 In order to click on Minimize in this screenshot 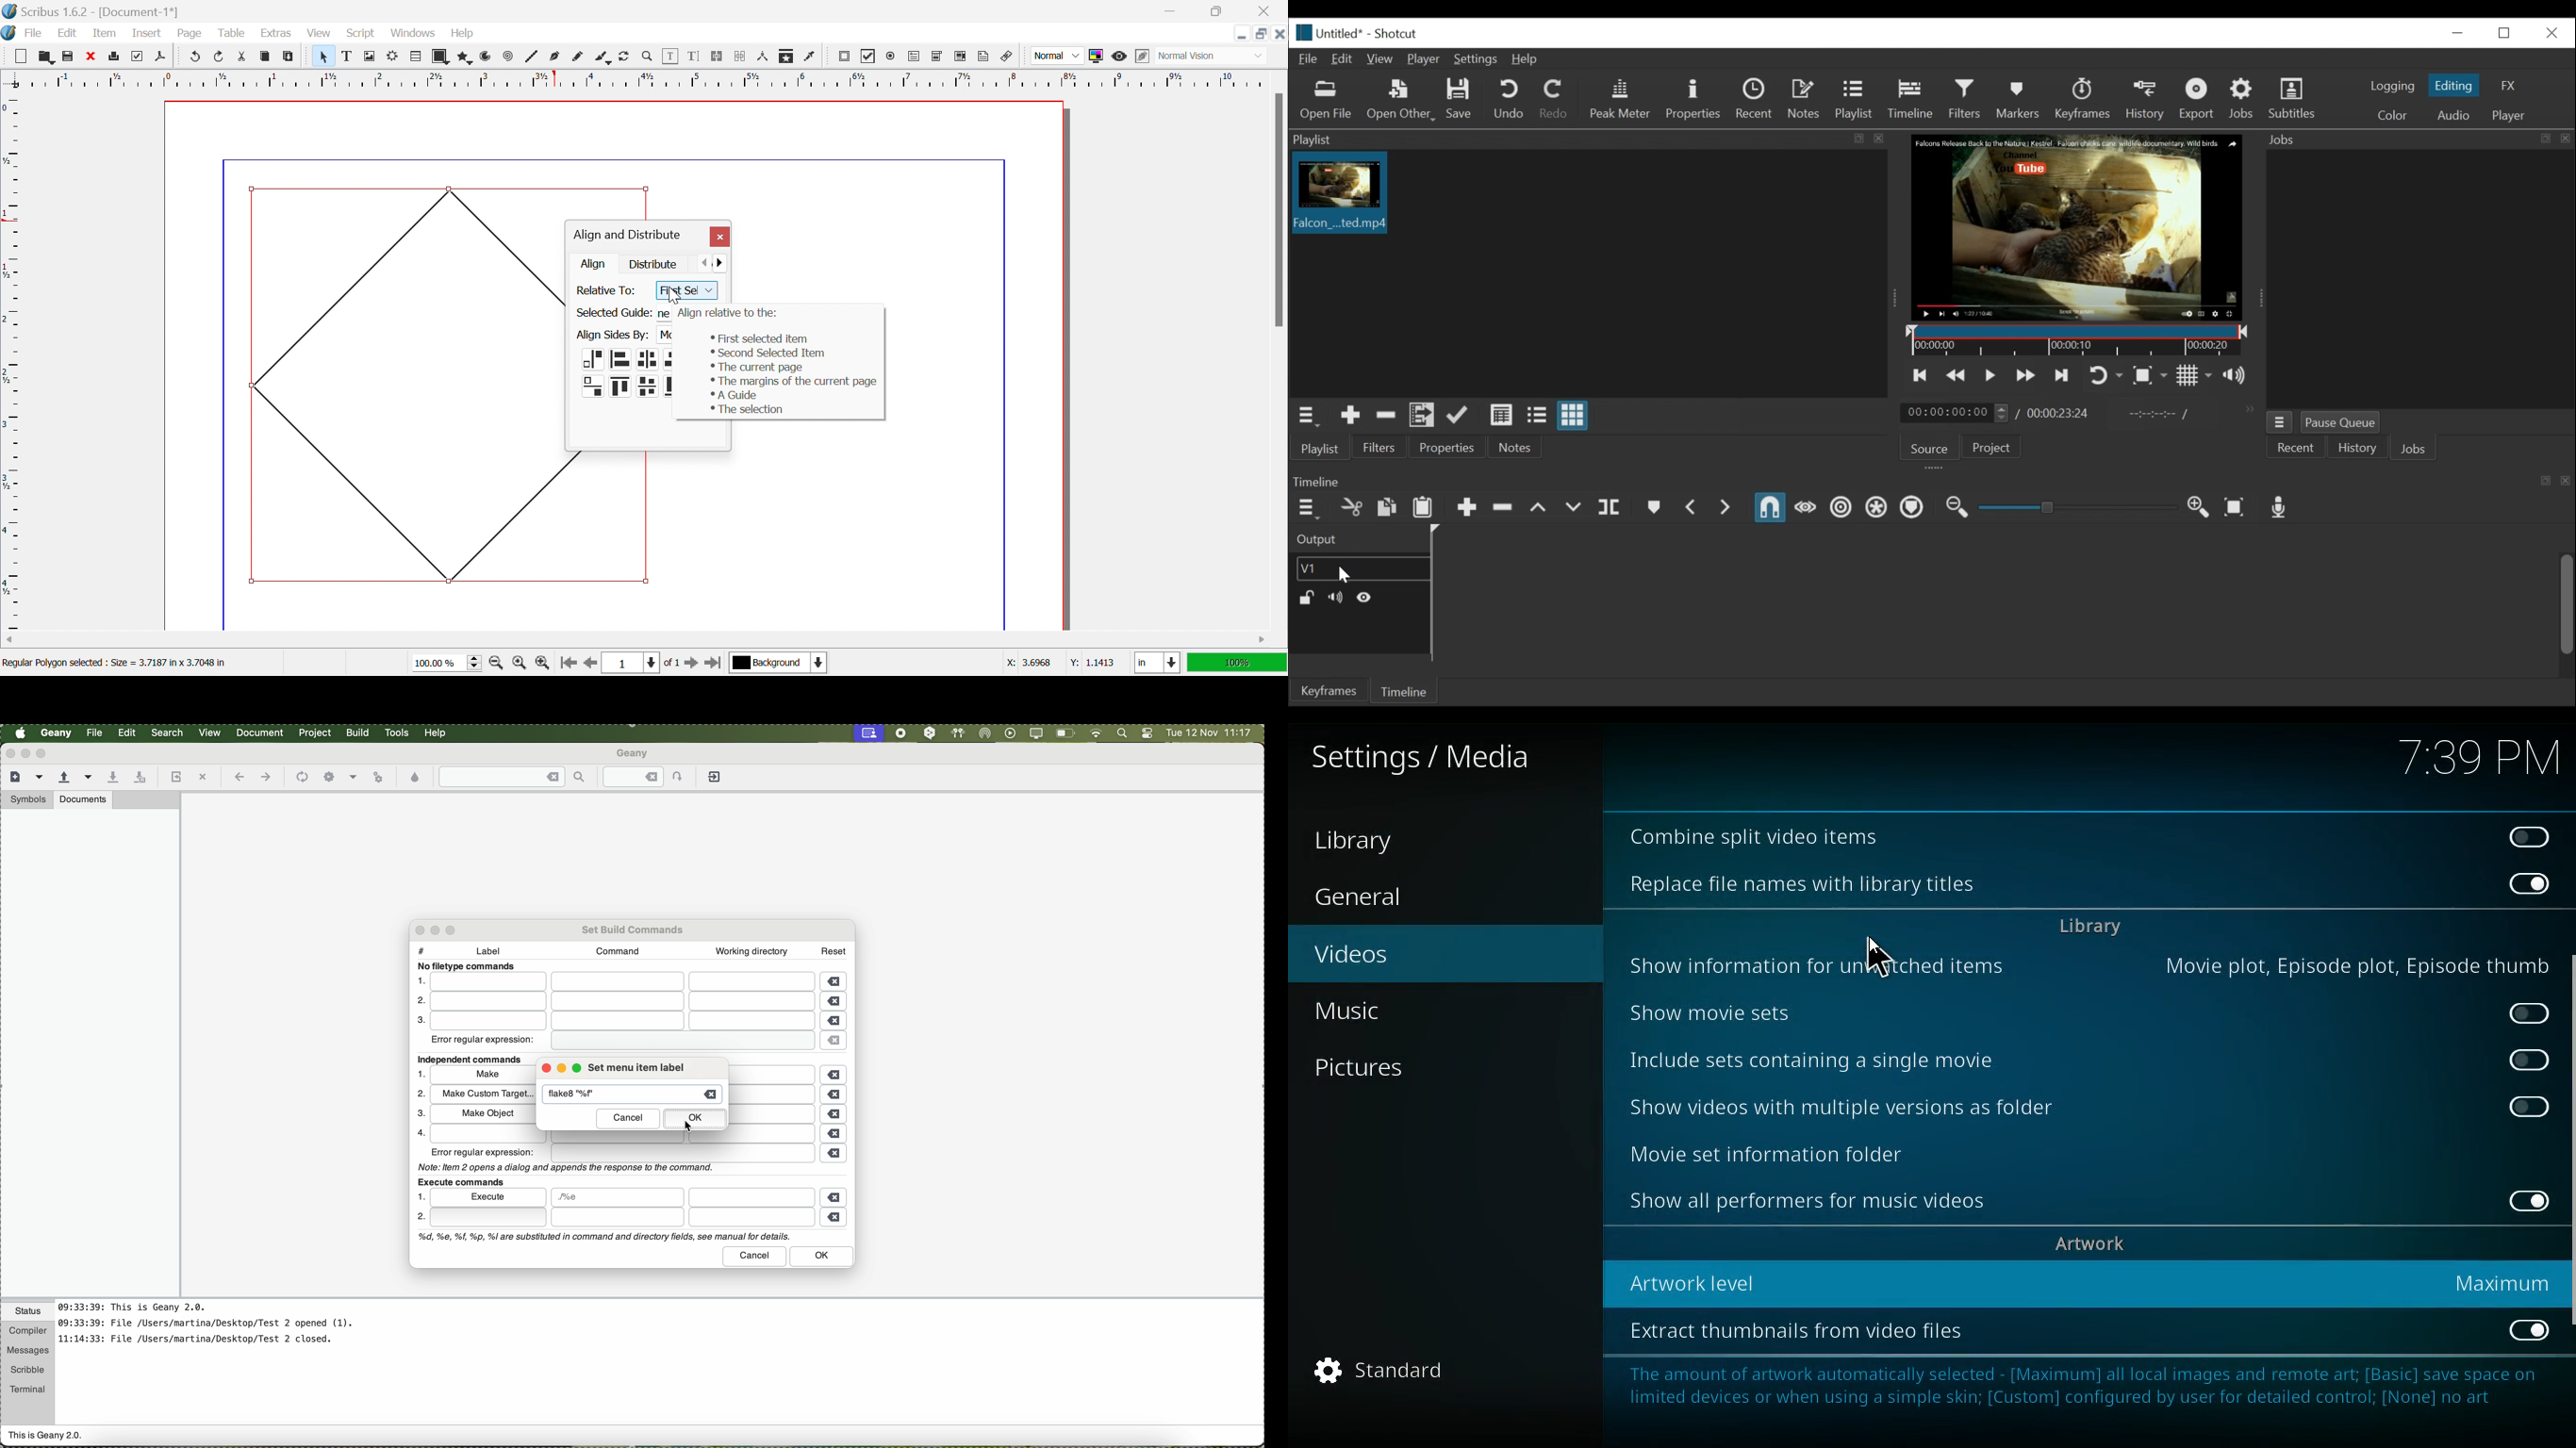, I will do `click(1173, 11)`.